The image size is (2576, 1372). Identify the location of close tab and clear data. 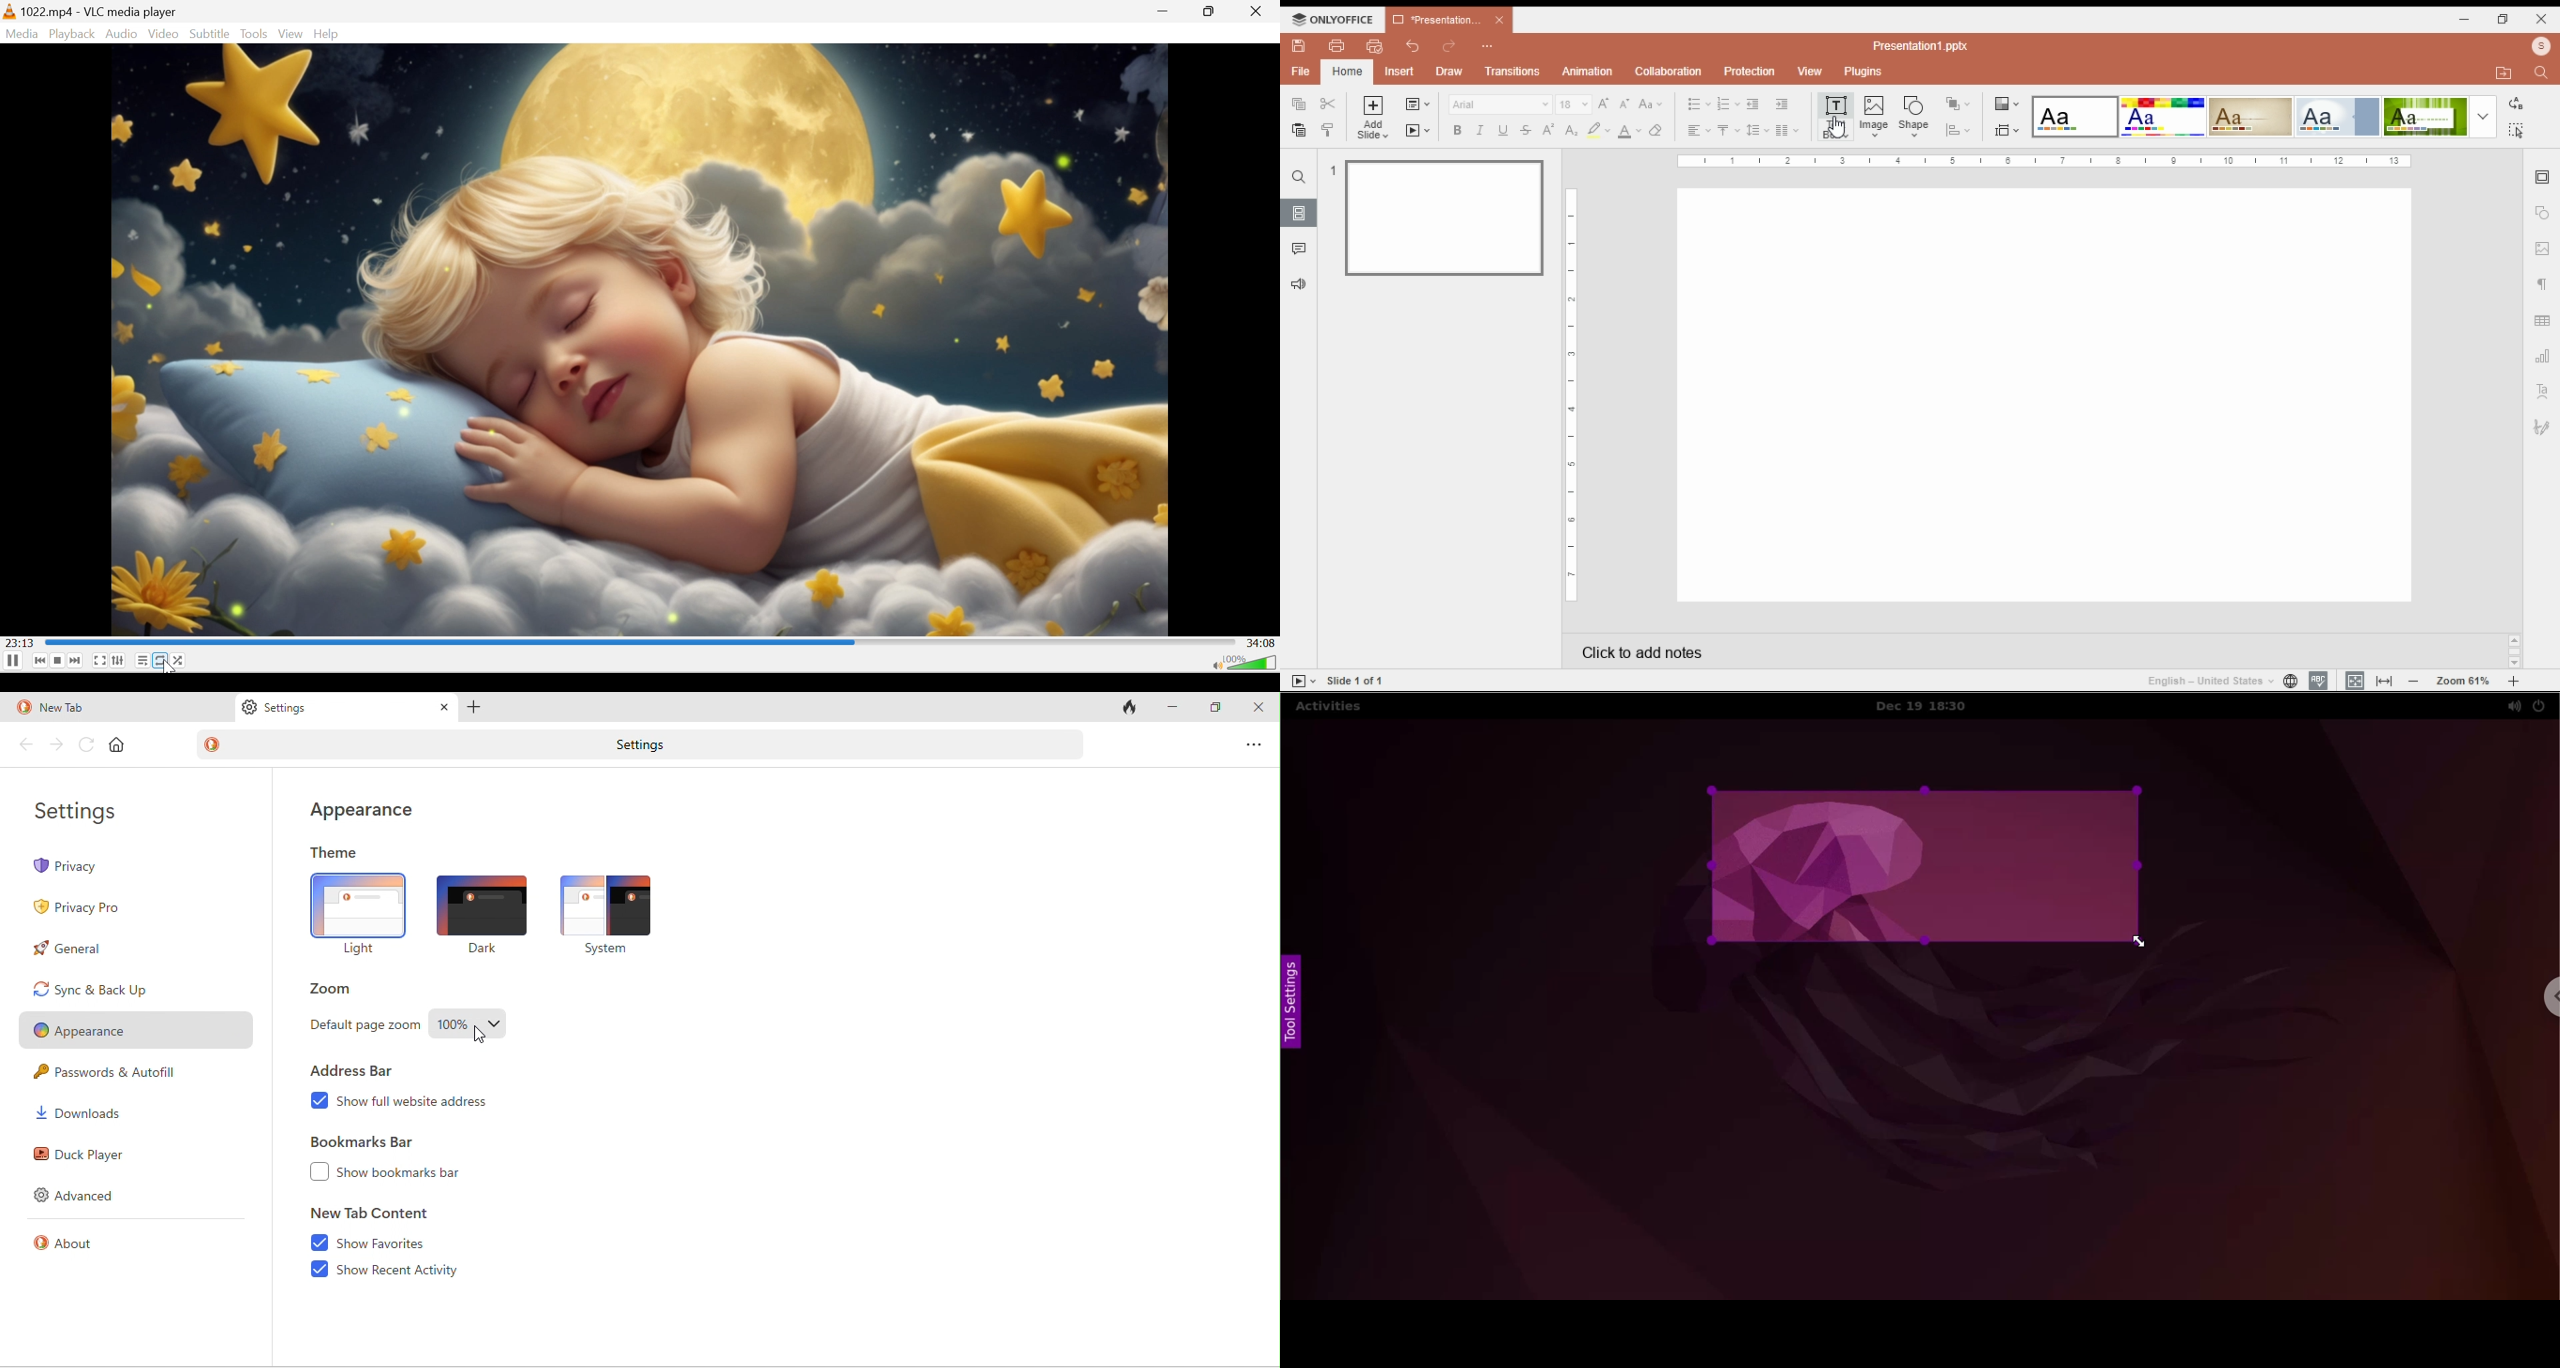
(1130, 707).